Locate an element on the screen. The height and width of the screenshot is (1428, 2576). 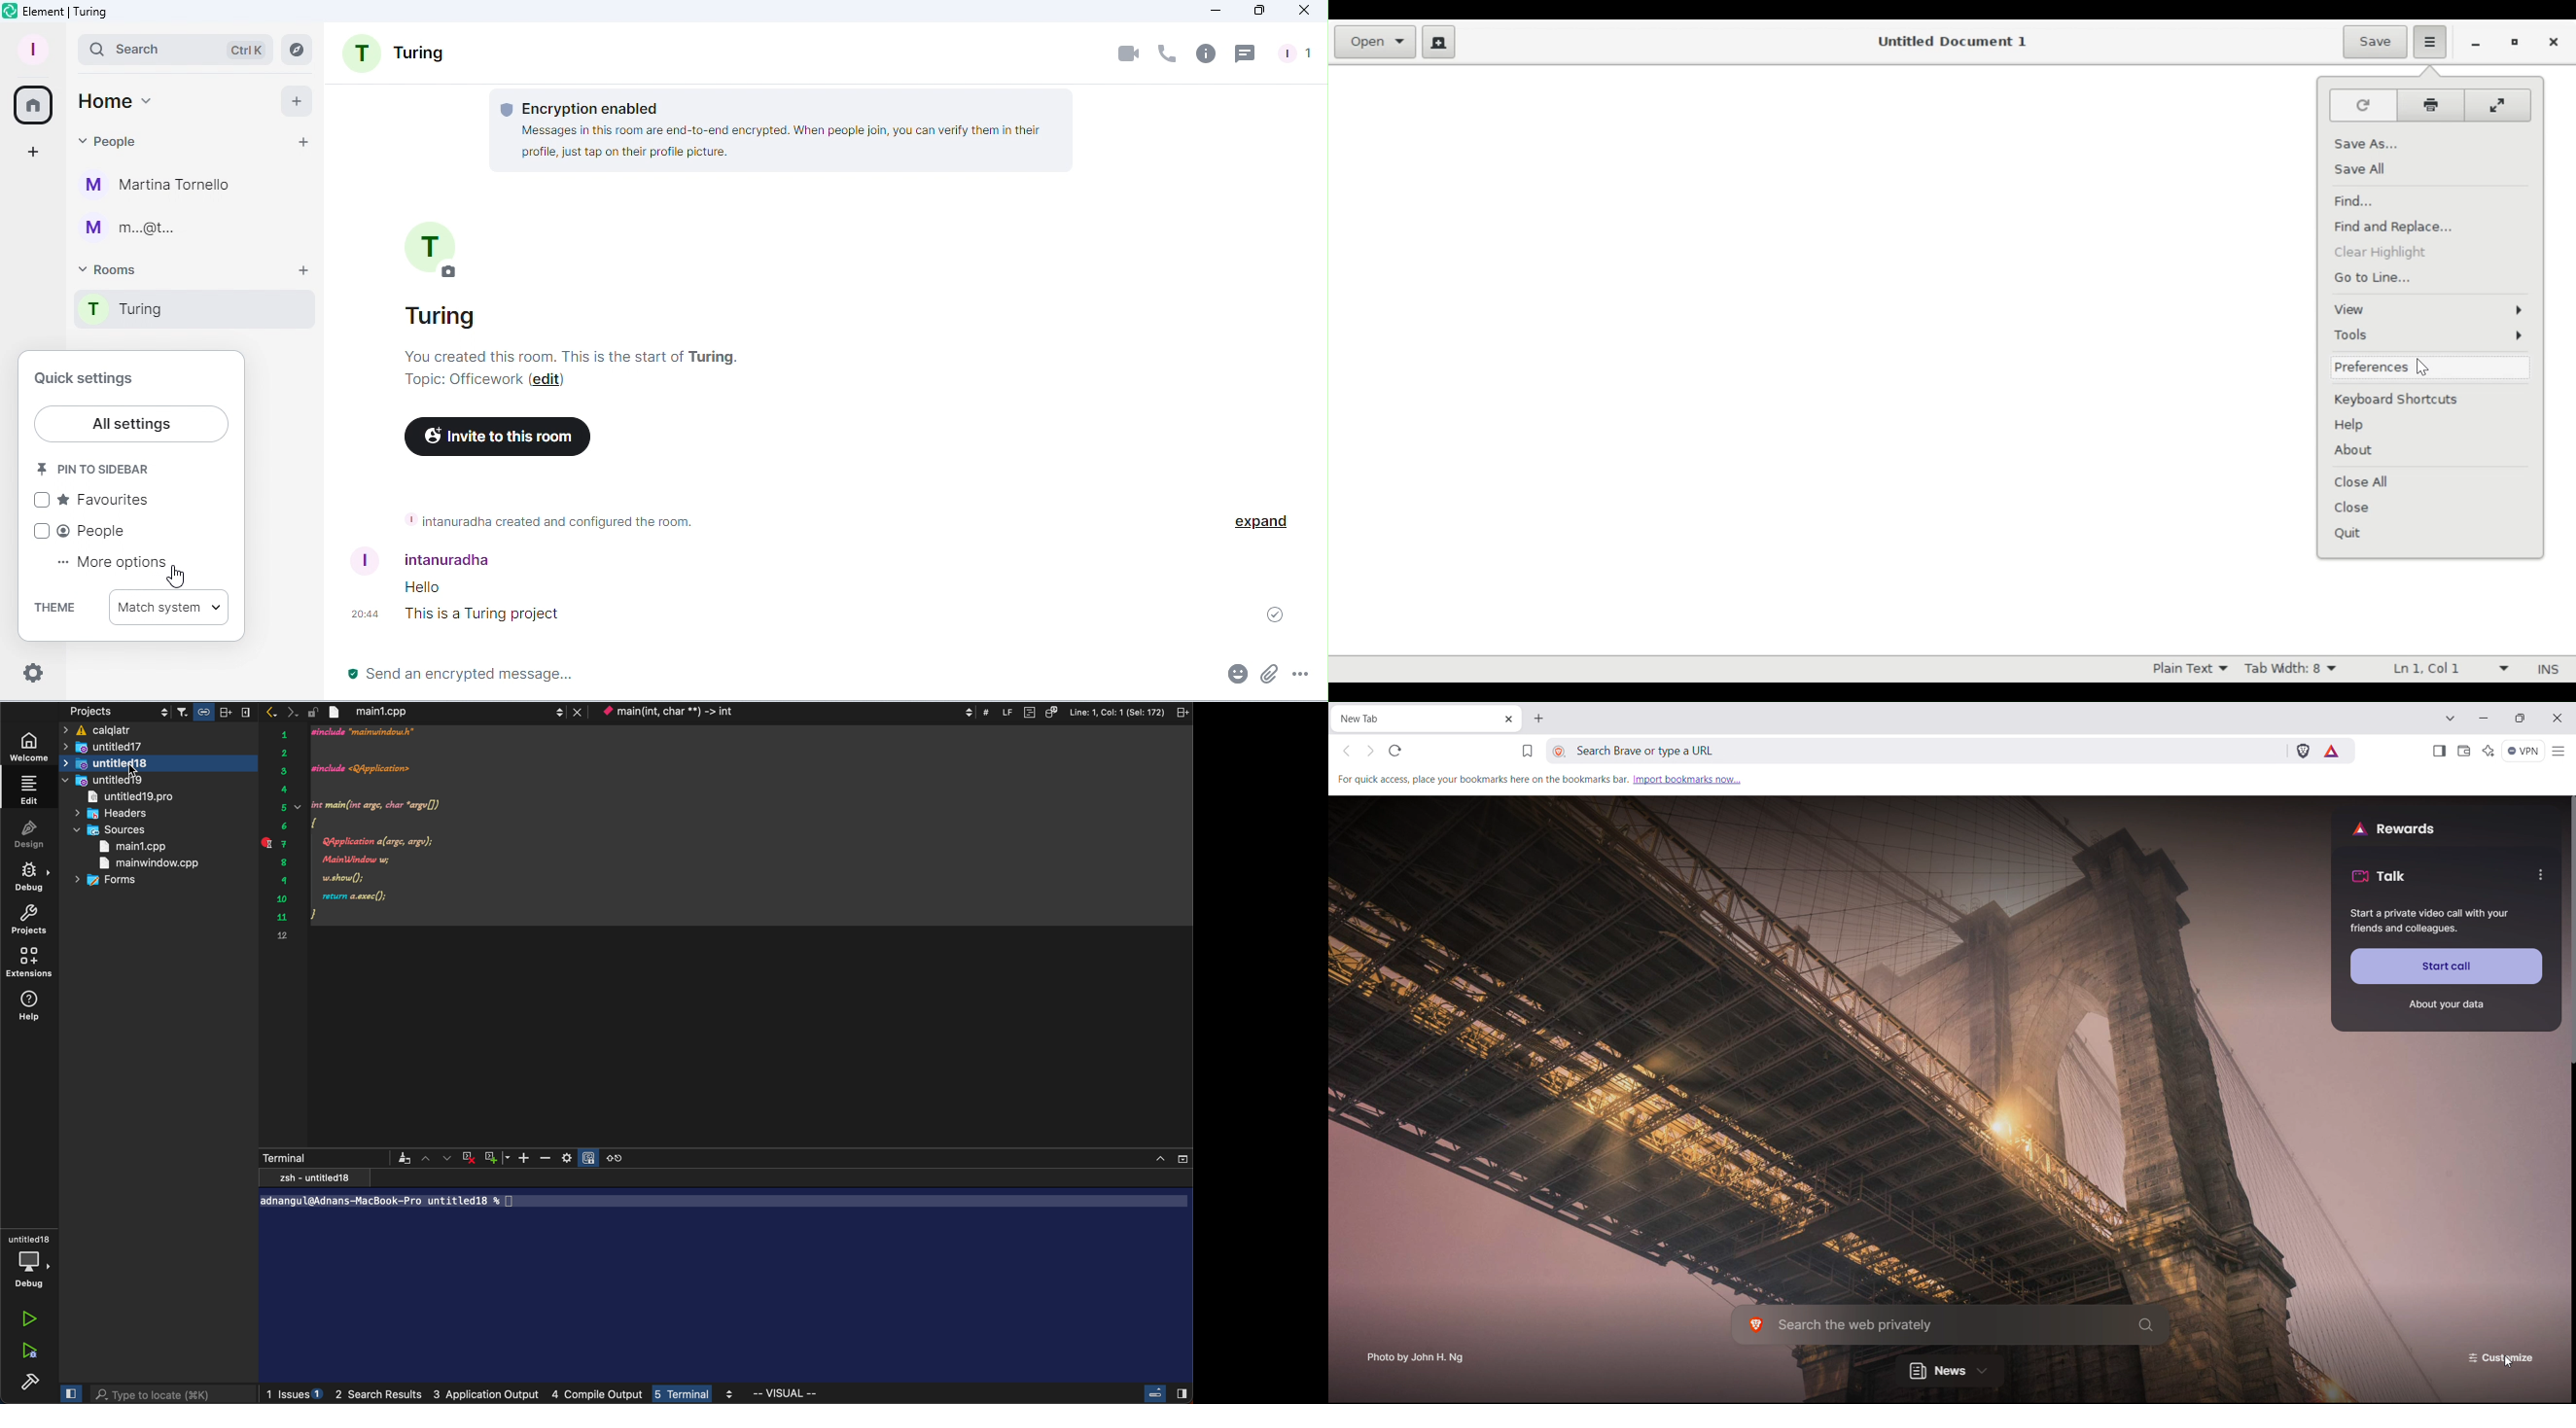
Threads is located at coordinates (1245, 54).